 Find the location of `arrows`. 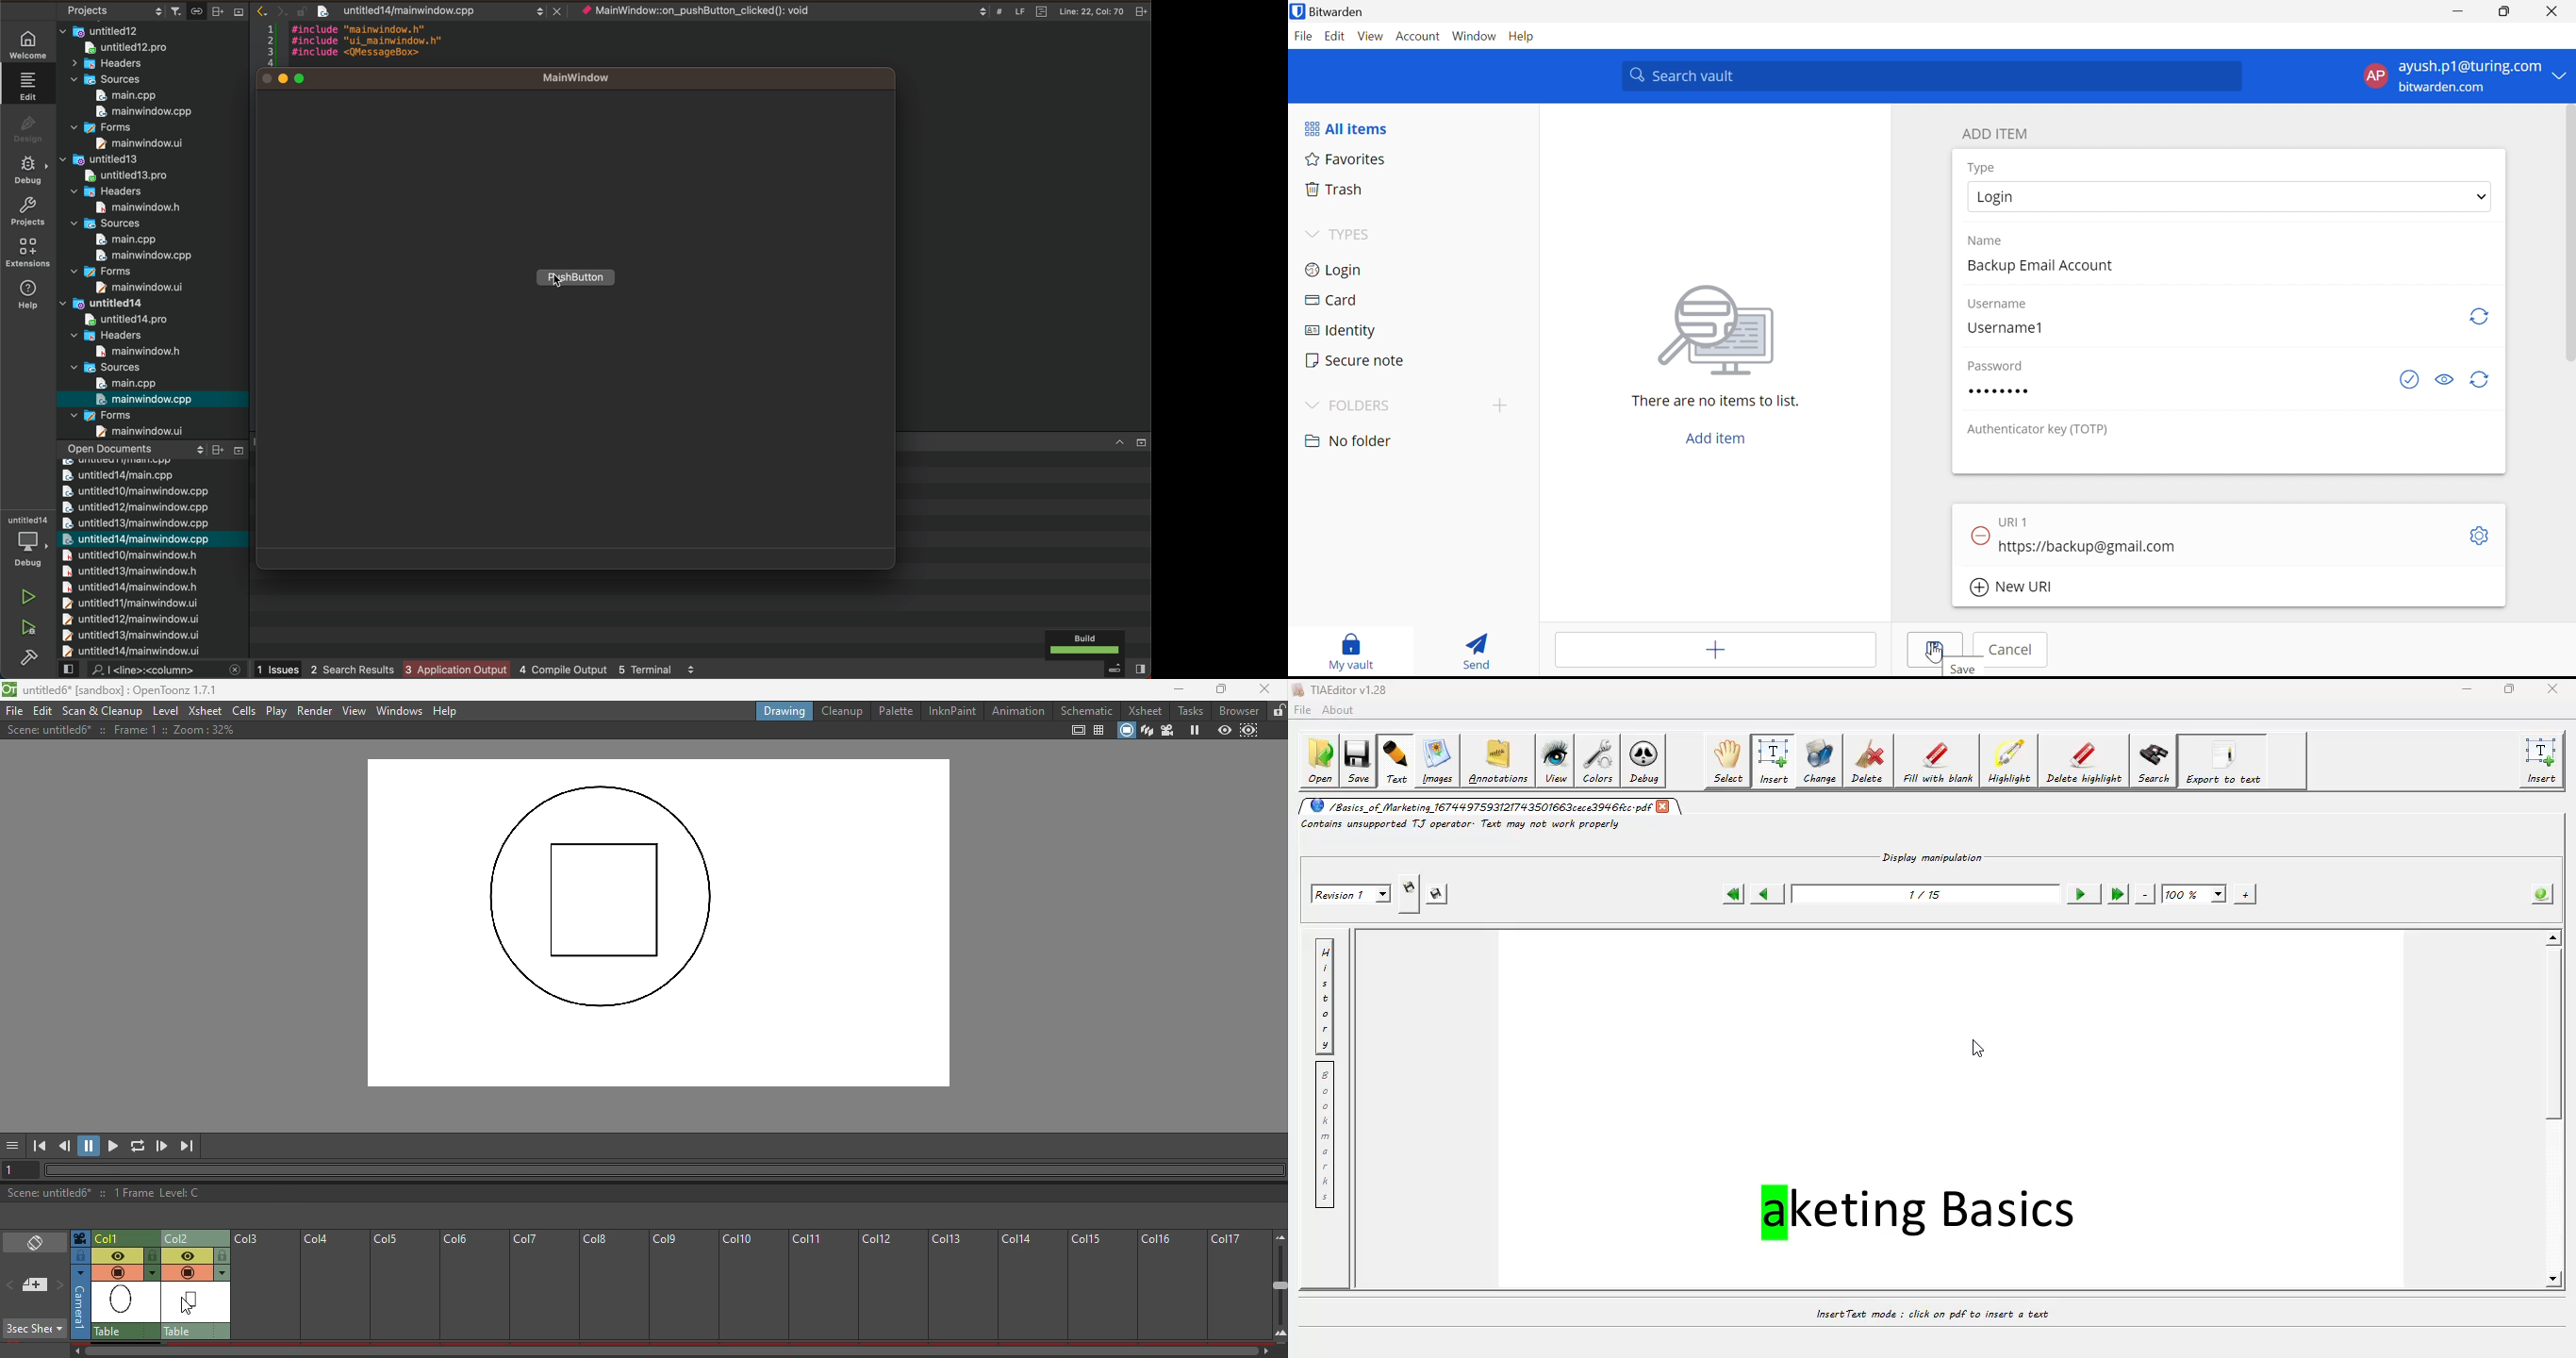

arrows is located at coordinates (280, 10).